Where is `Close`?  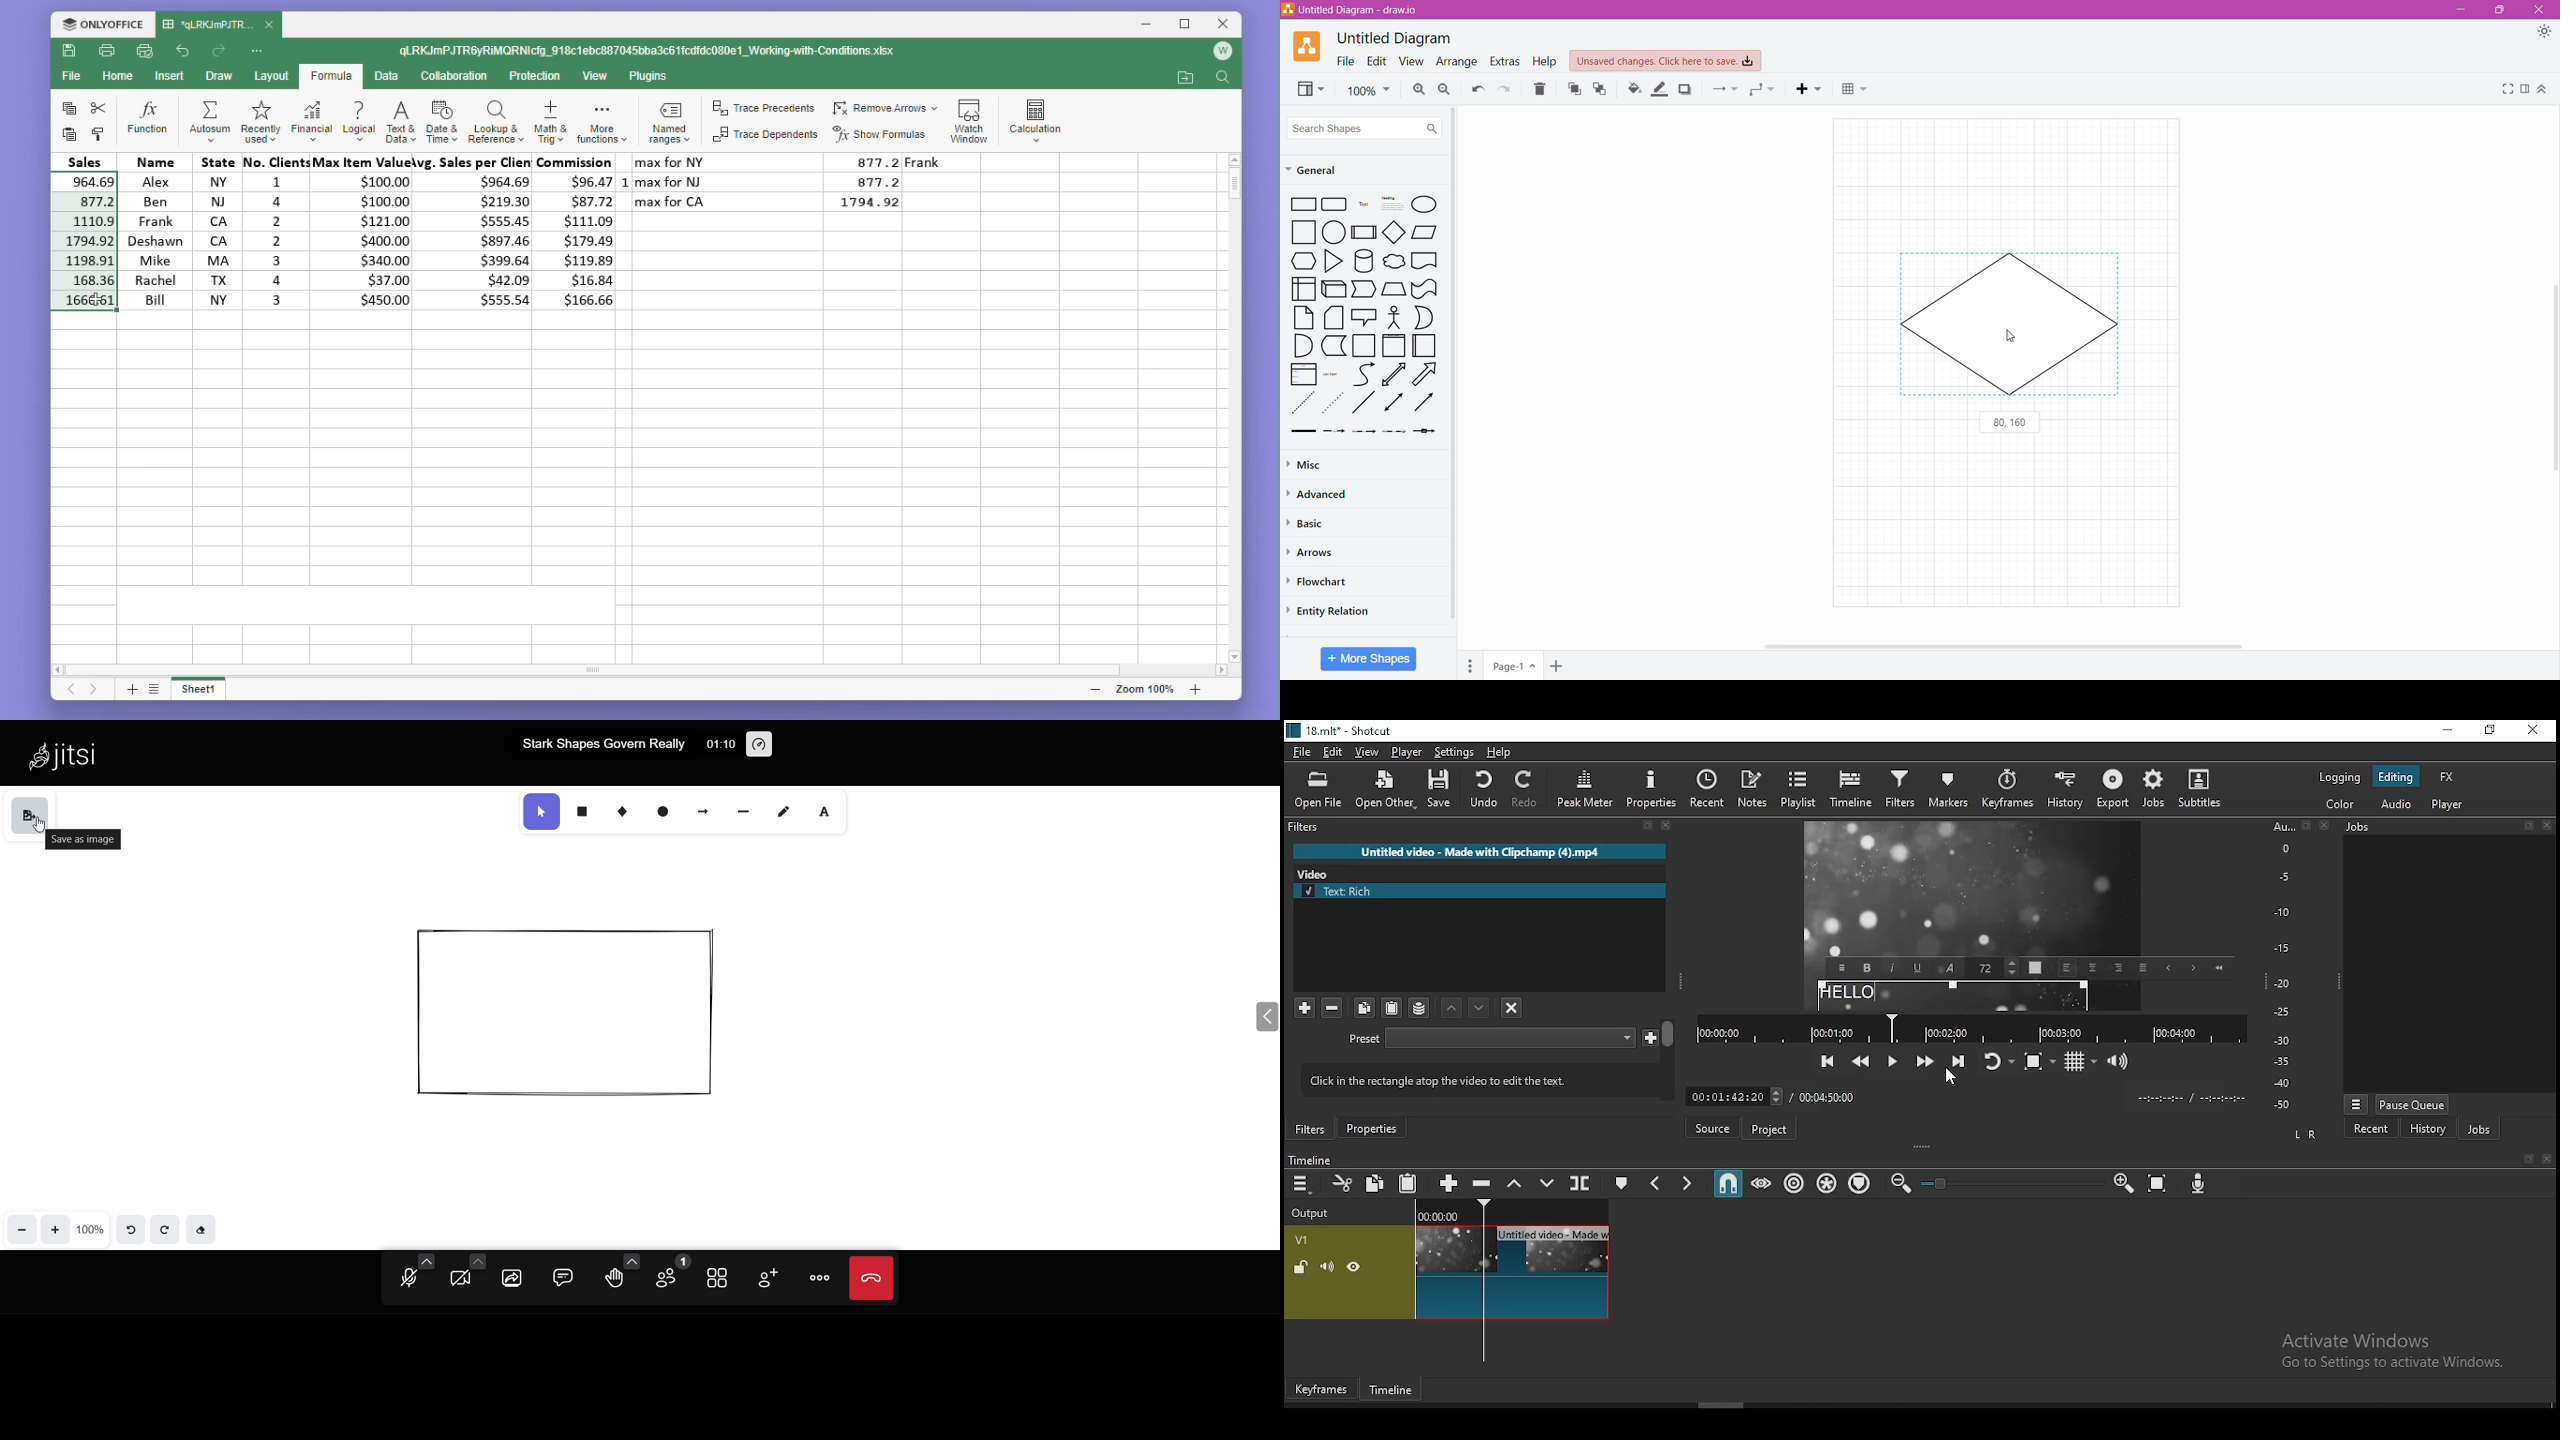 Close is located at coordinates (2546, 1159).